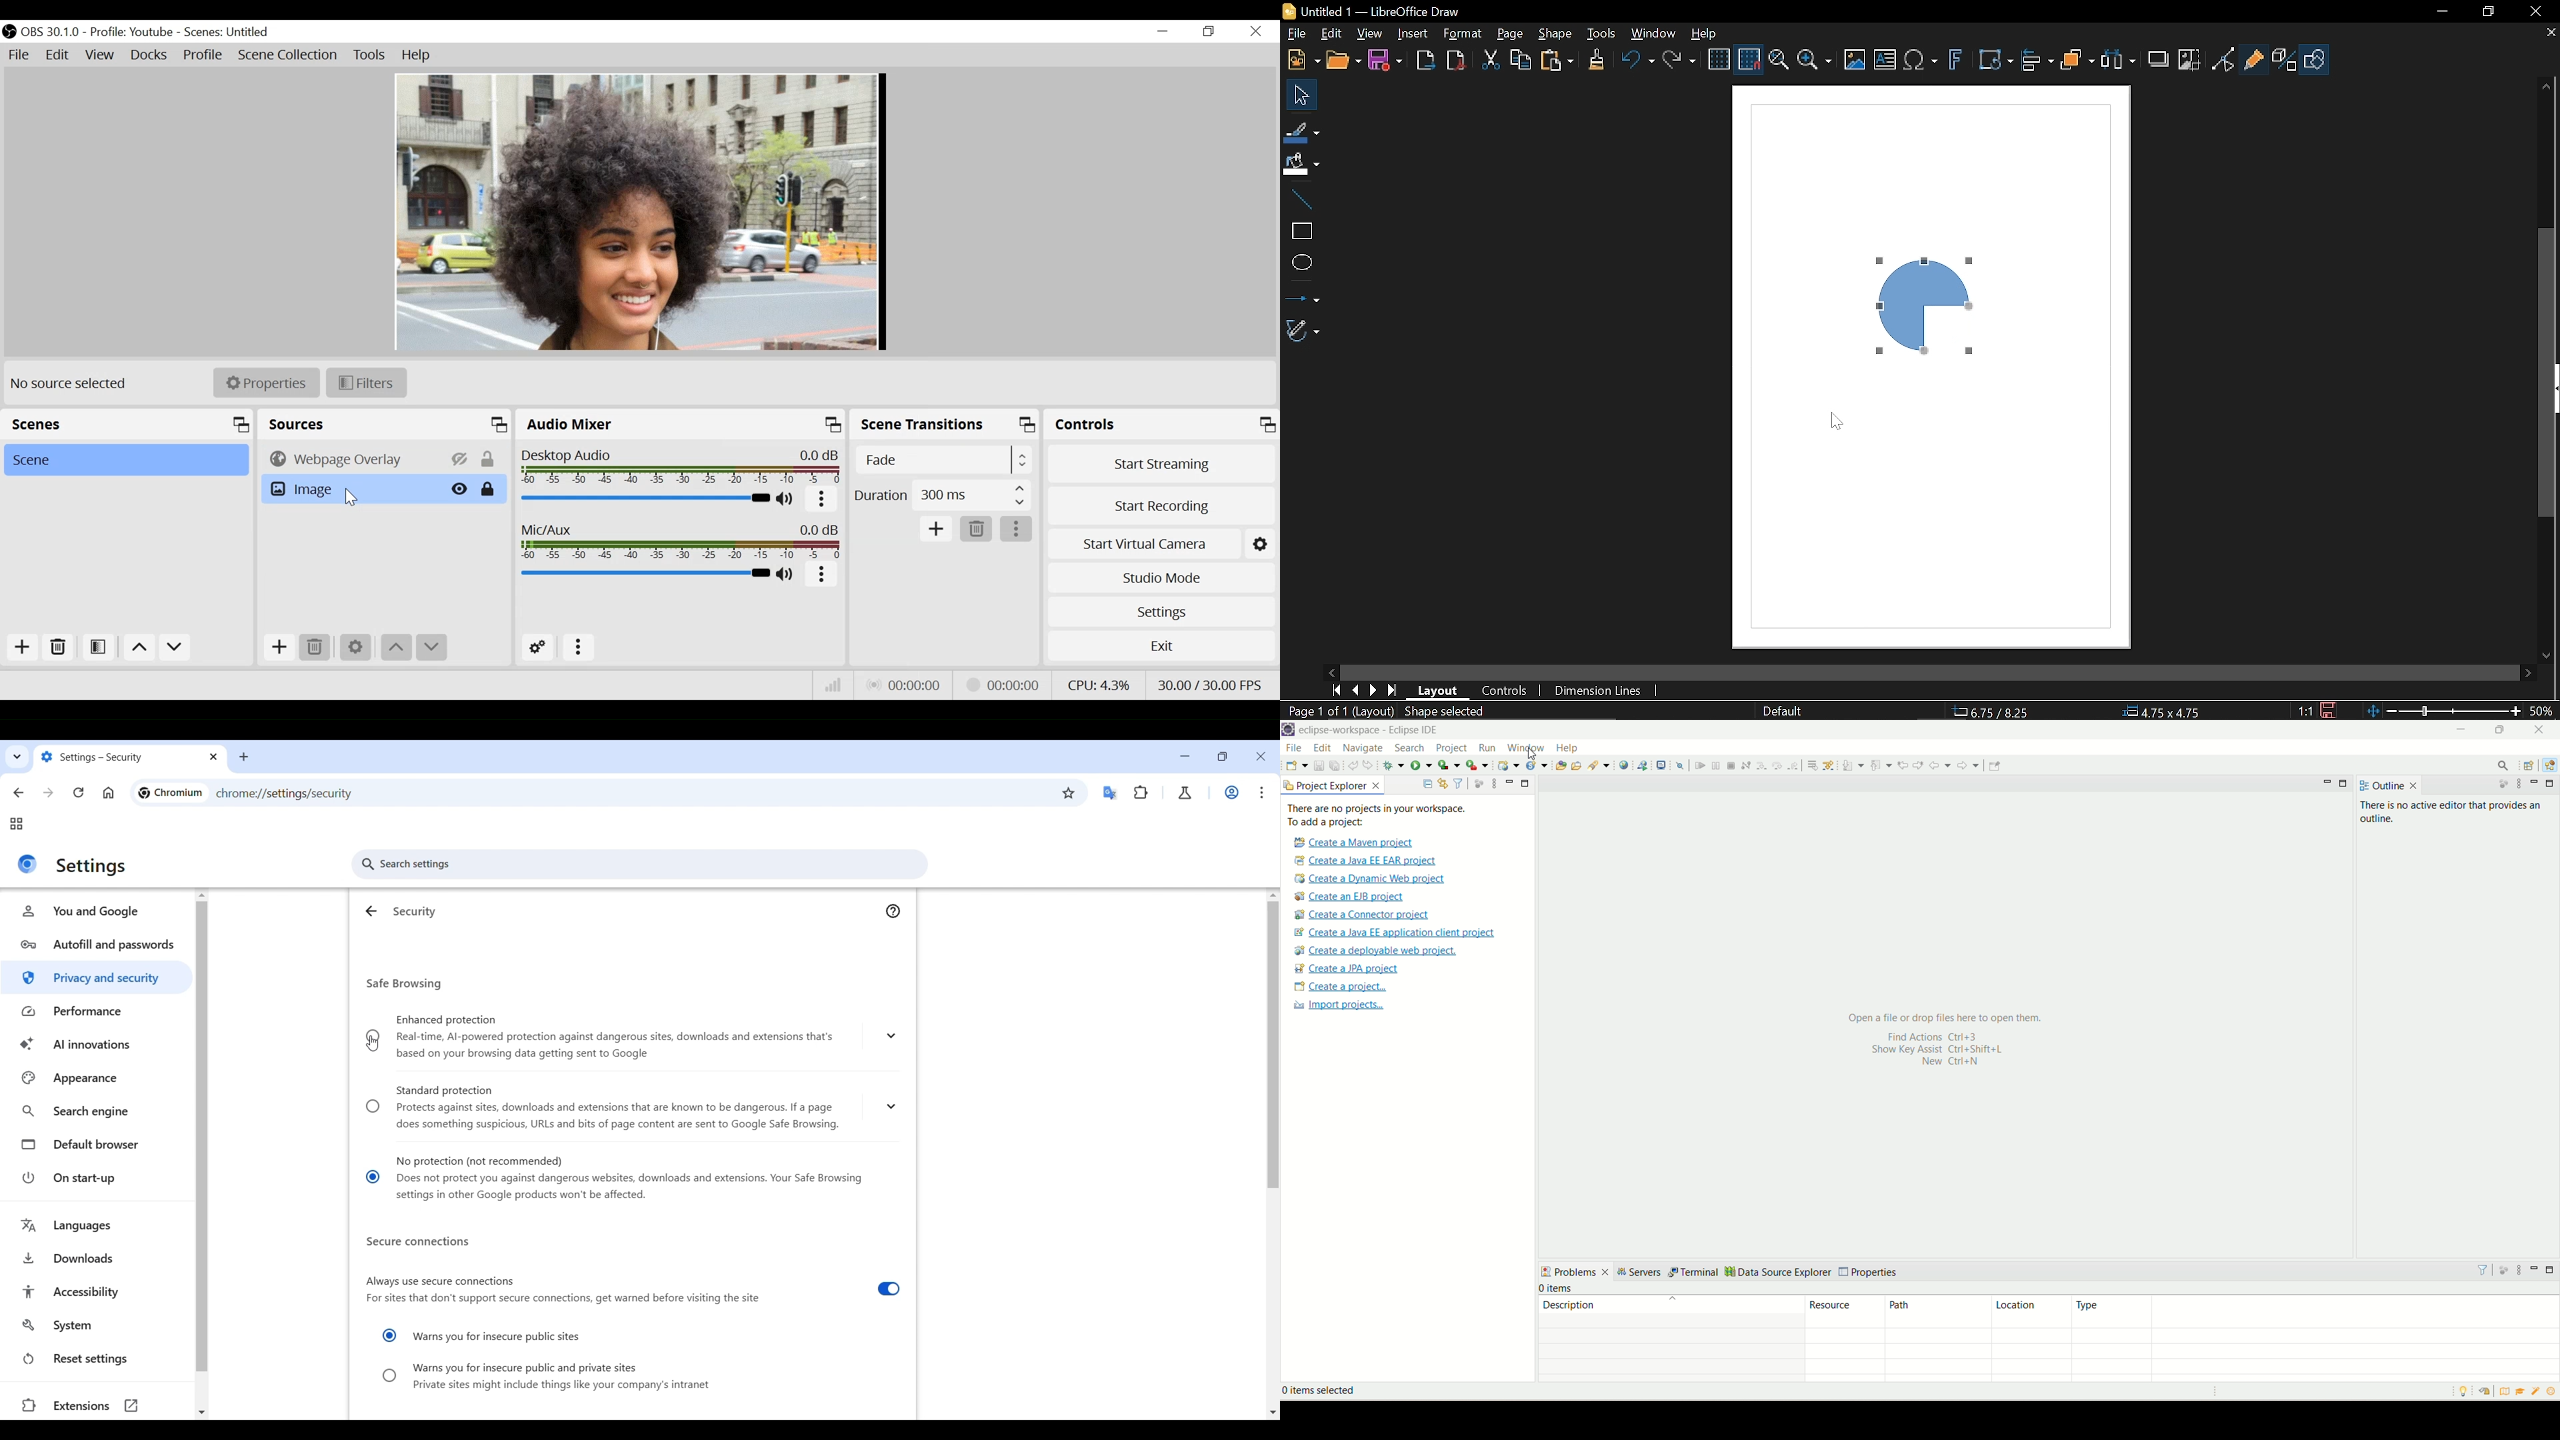 Image resolution: width=2576 pixels, height=1456 pixels. What do you see at coordinates (1710, 32) in the screenshot?
I see `Help` at bounding box center [1710, 32].